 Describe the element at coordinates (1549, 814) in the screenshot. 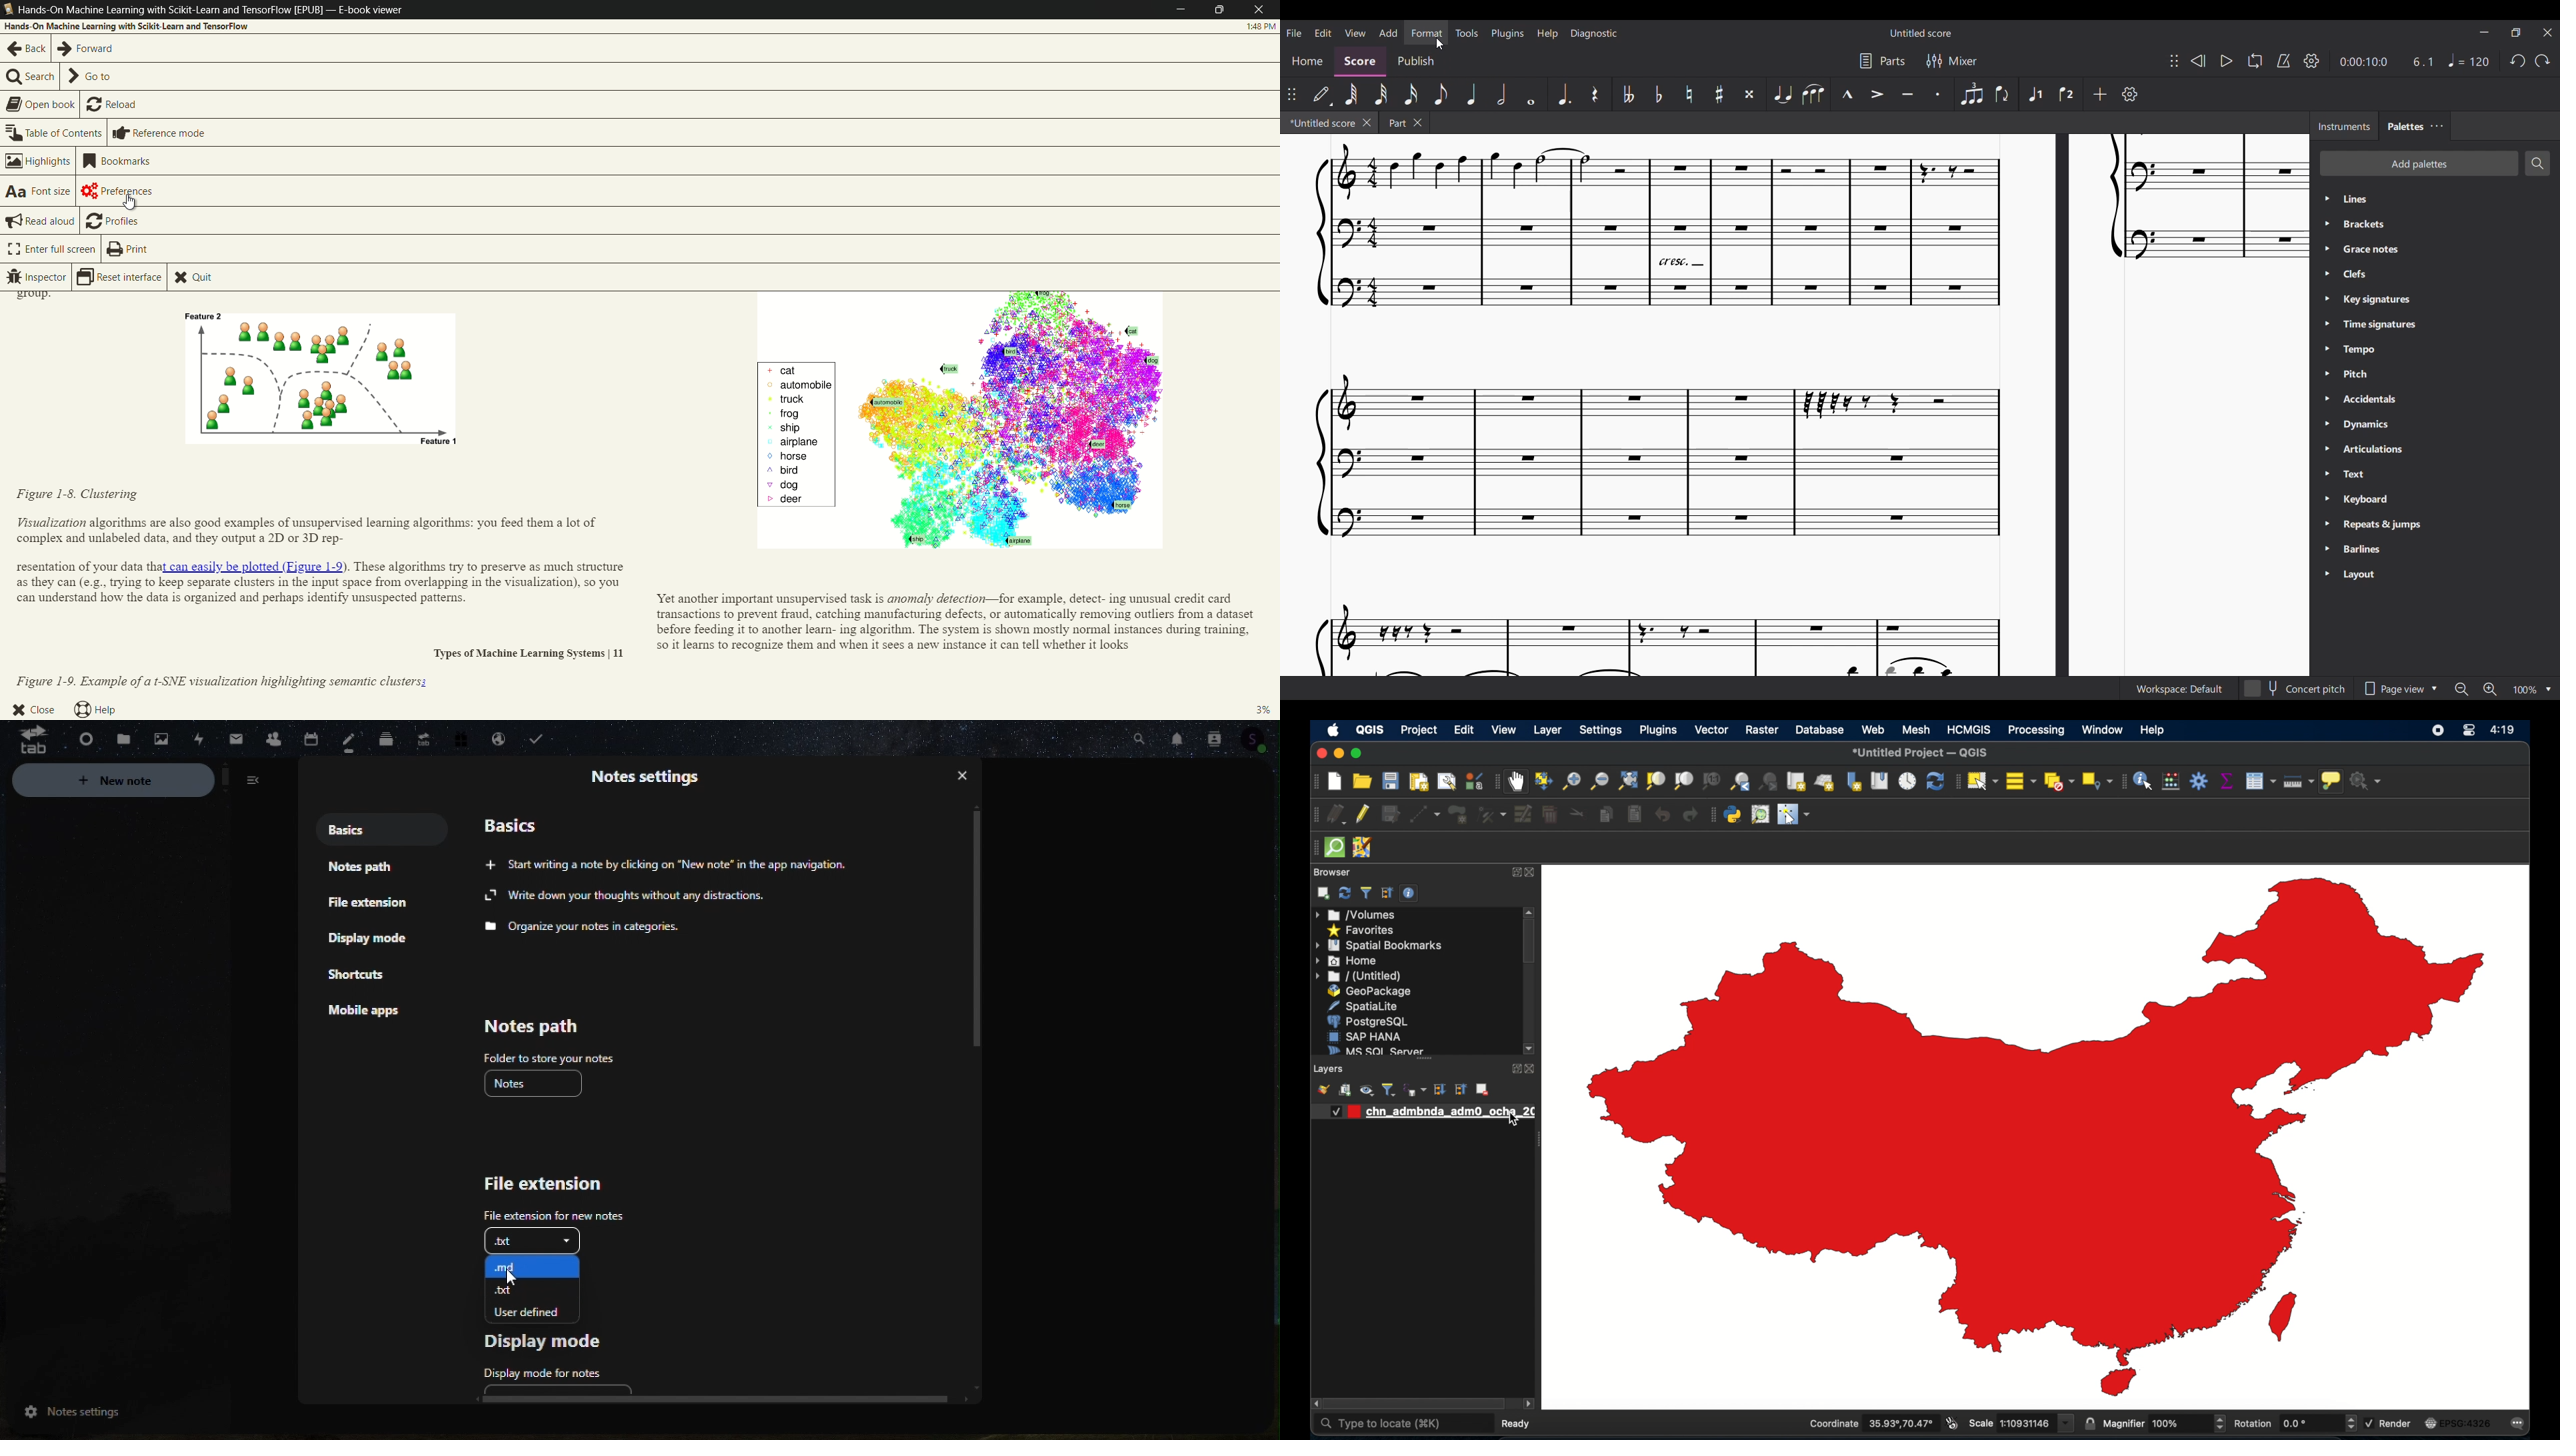

I see `delete selected` at that location.